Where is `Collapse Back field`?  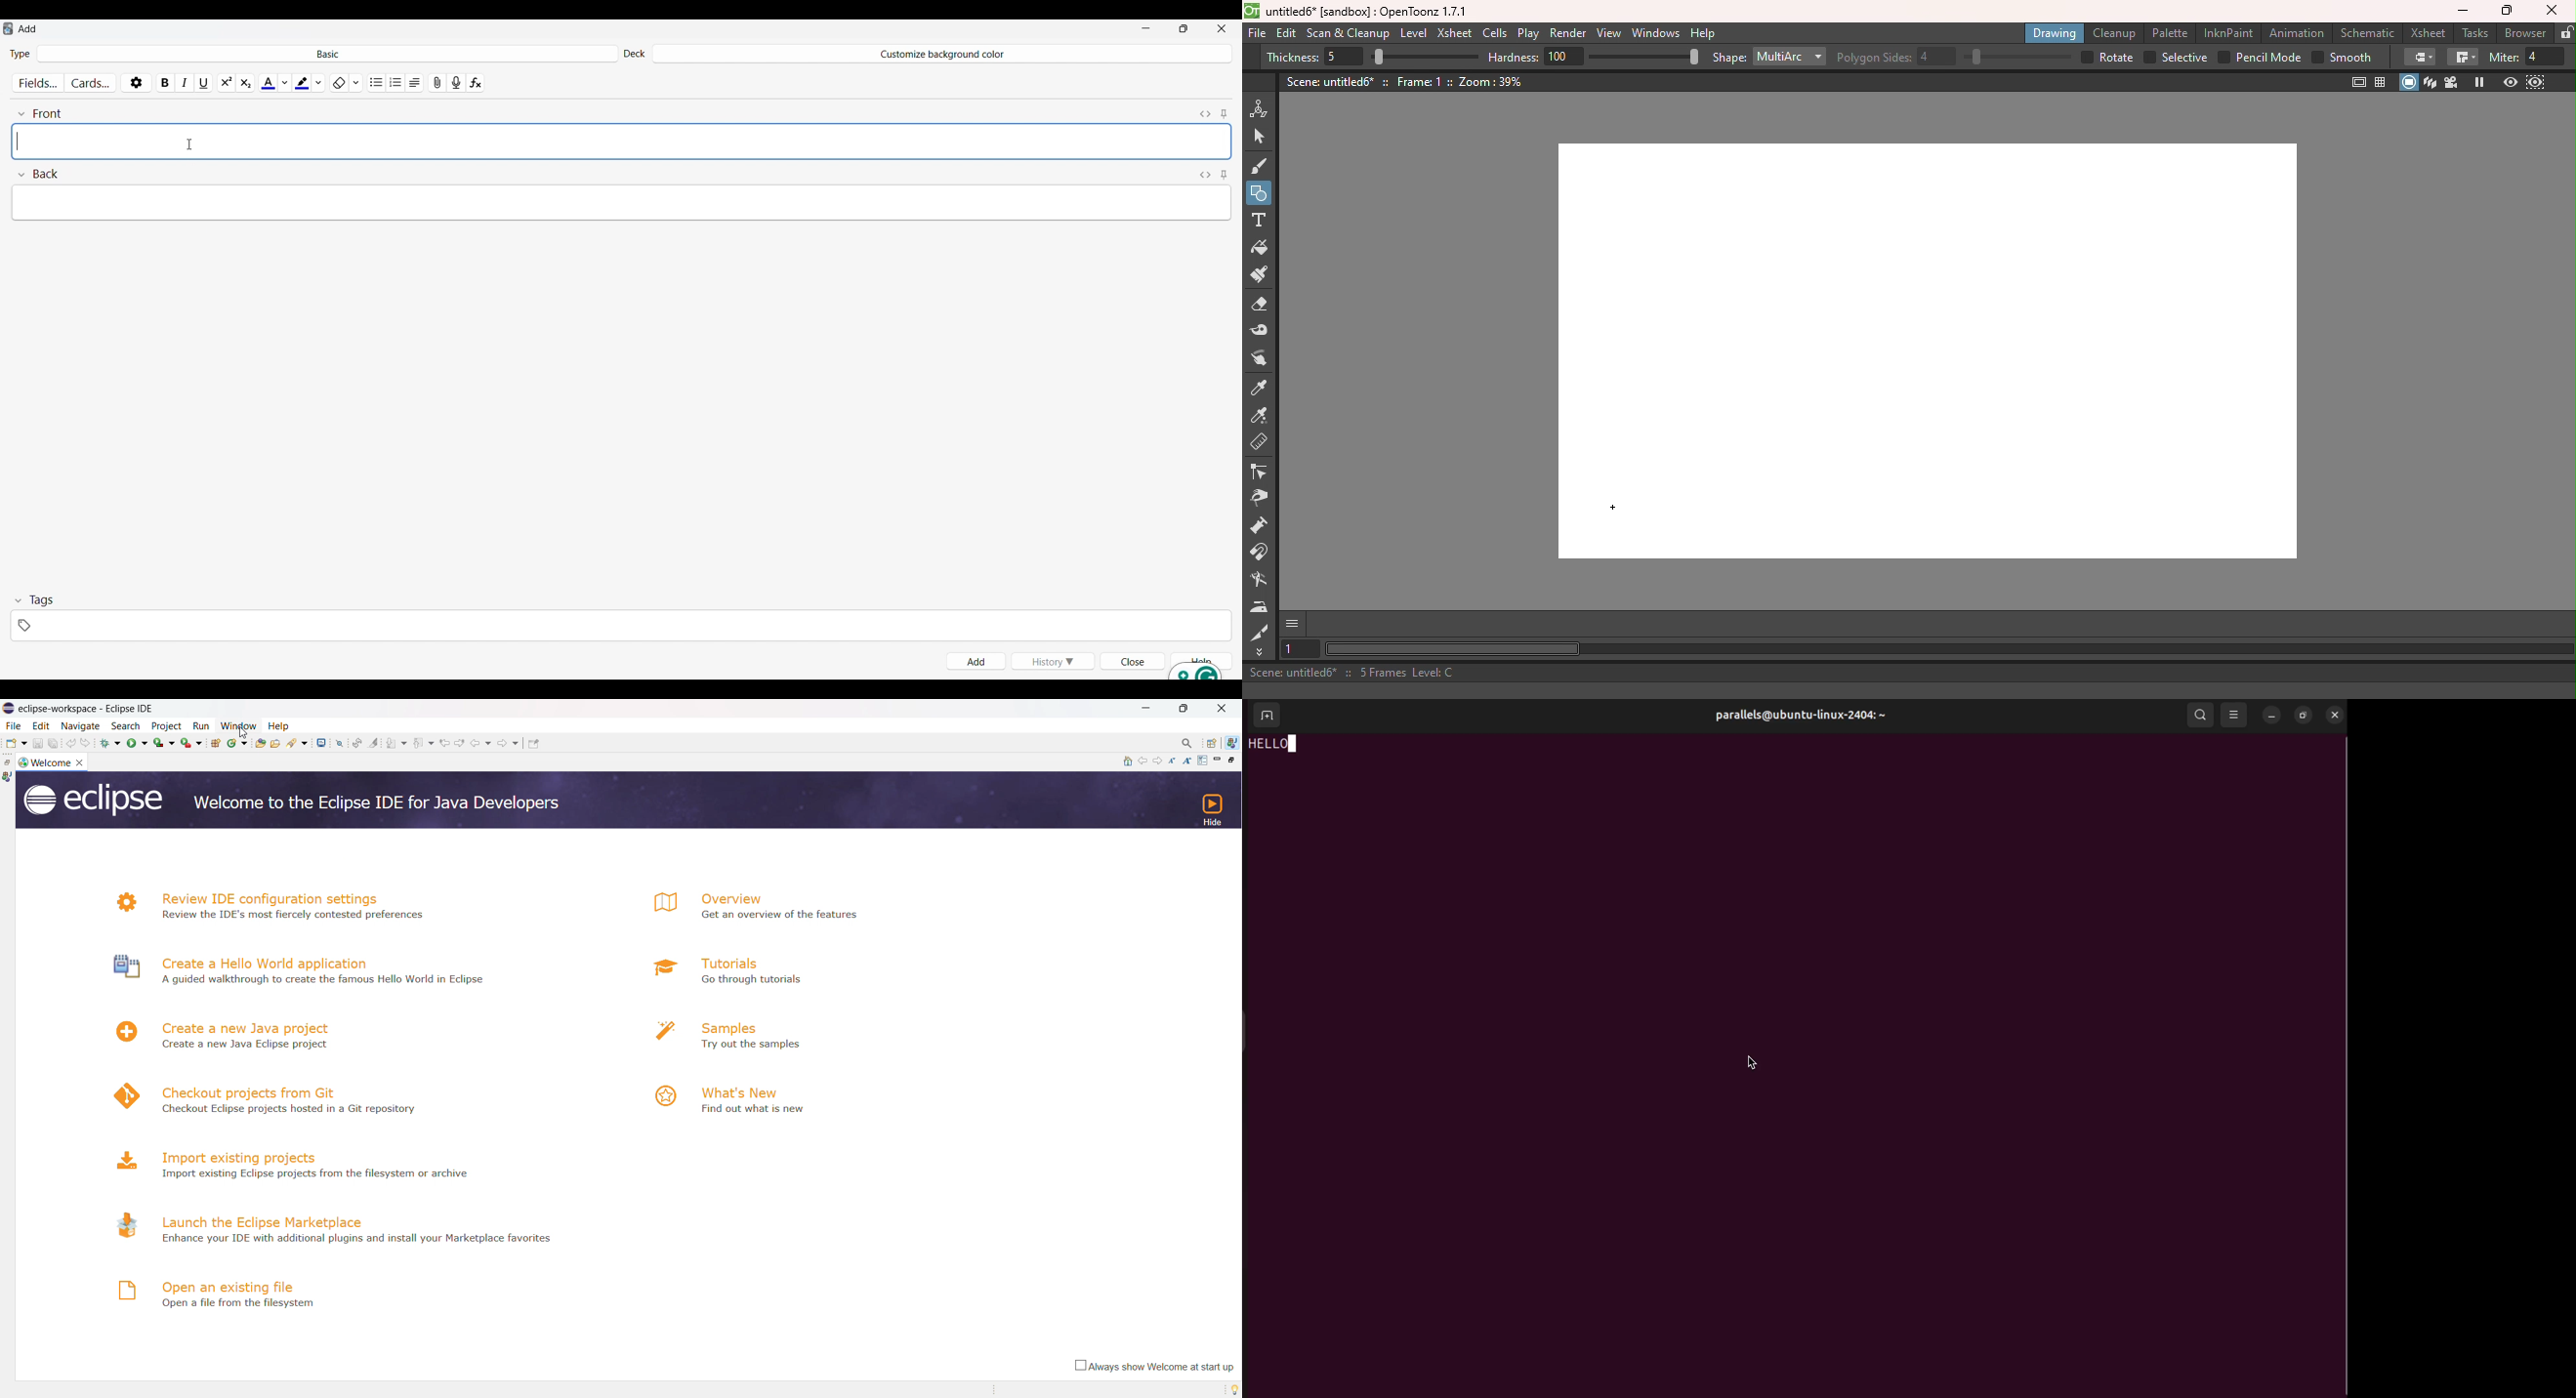
Collapse Back field is located at coordinates (39, 172).